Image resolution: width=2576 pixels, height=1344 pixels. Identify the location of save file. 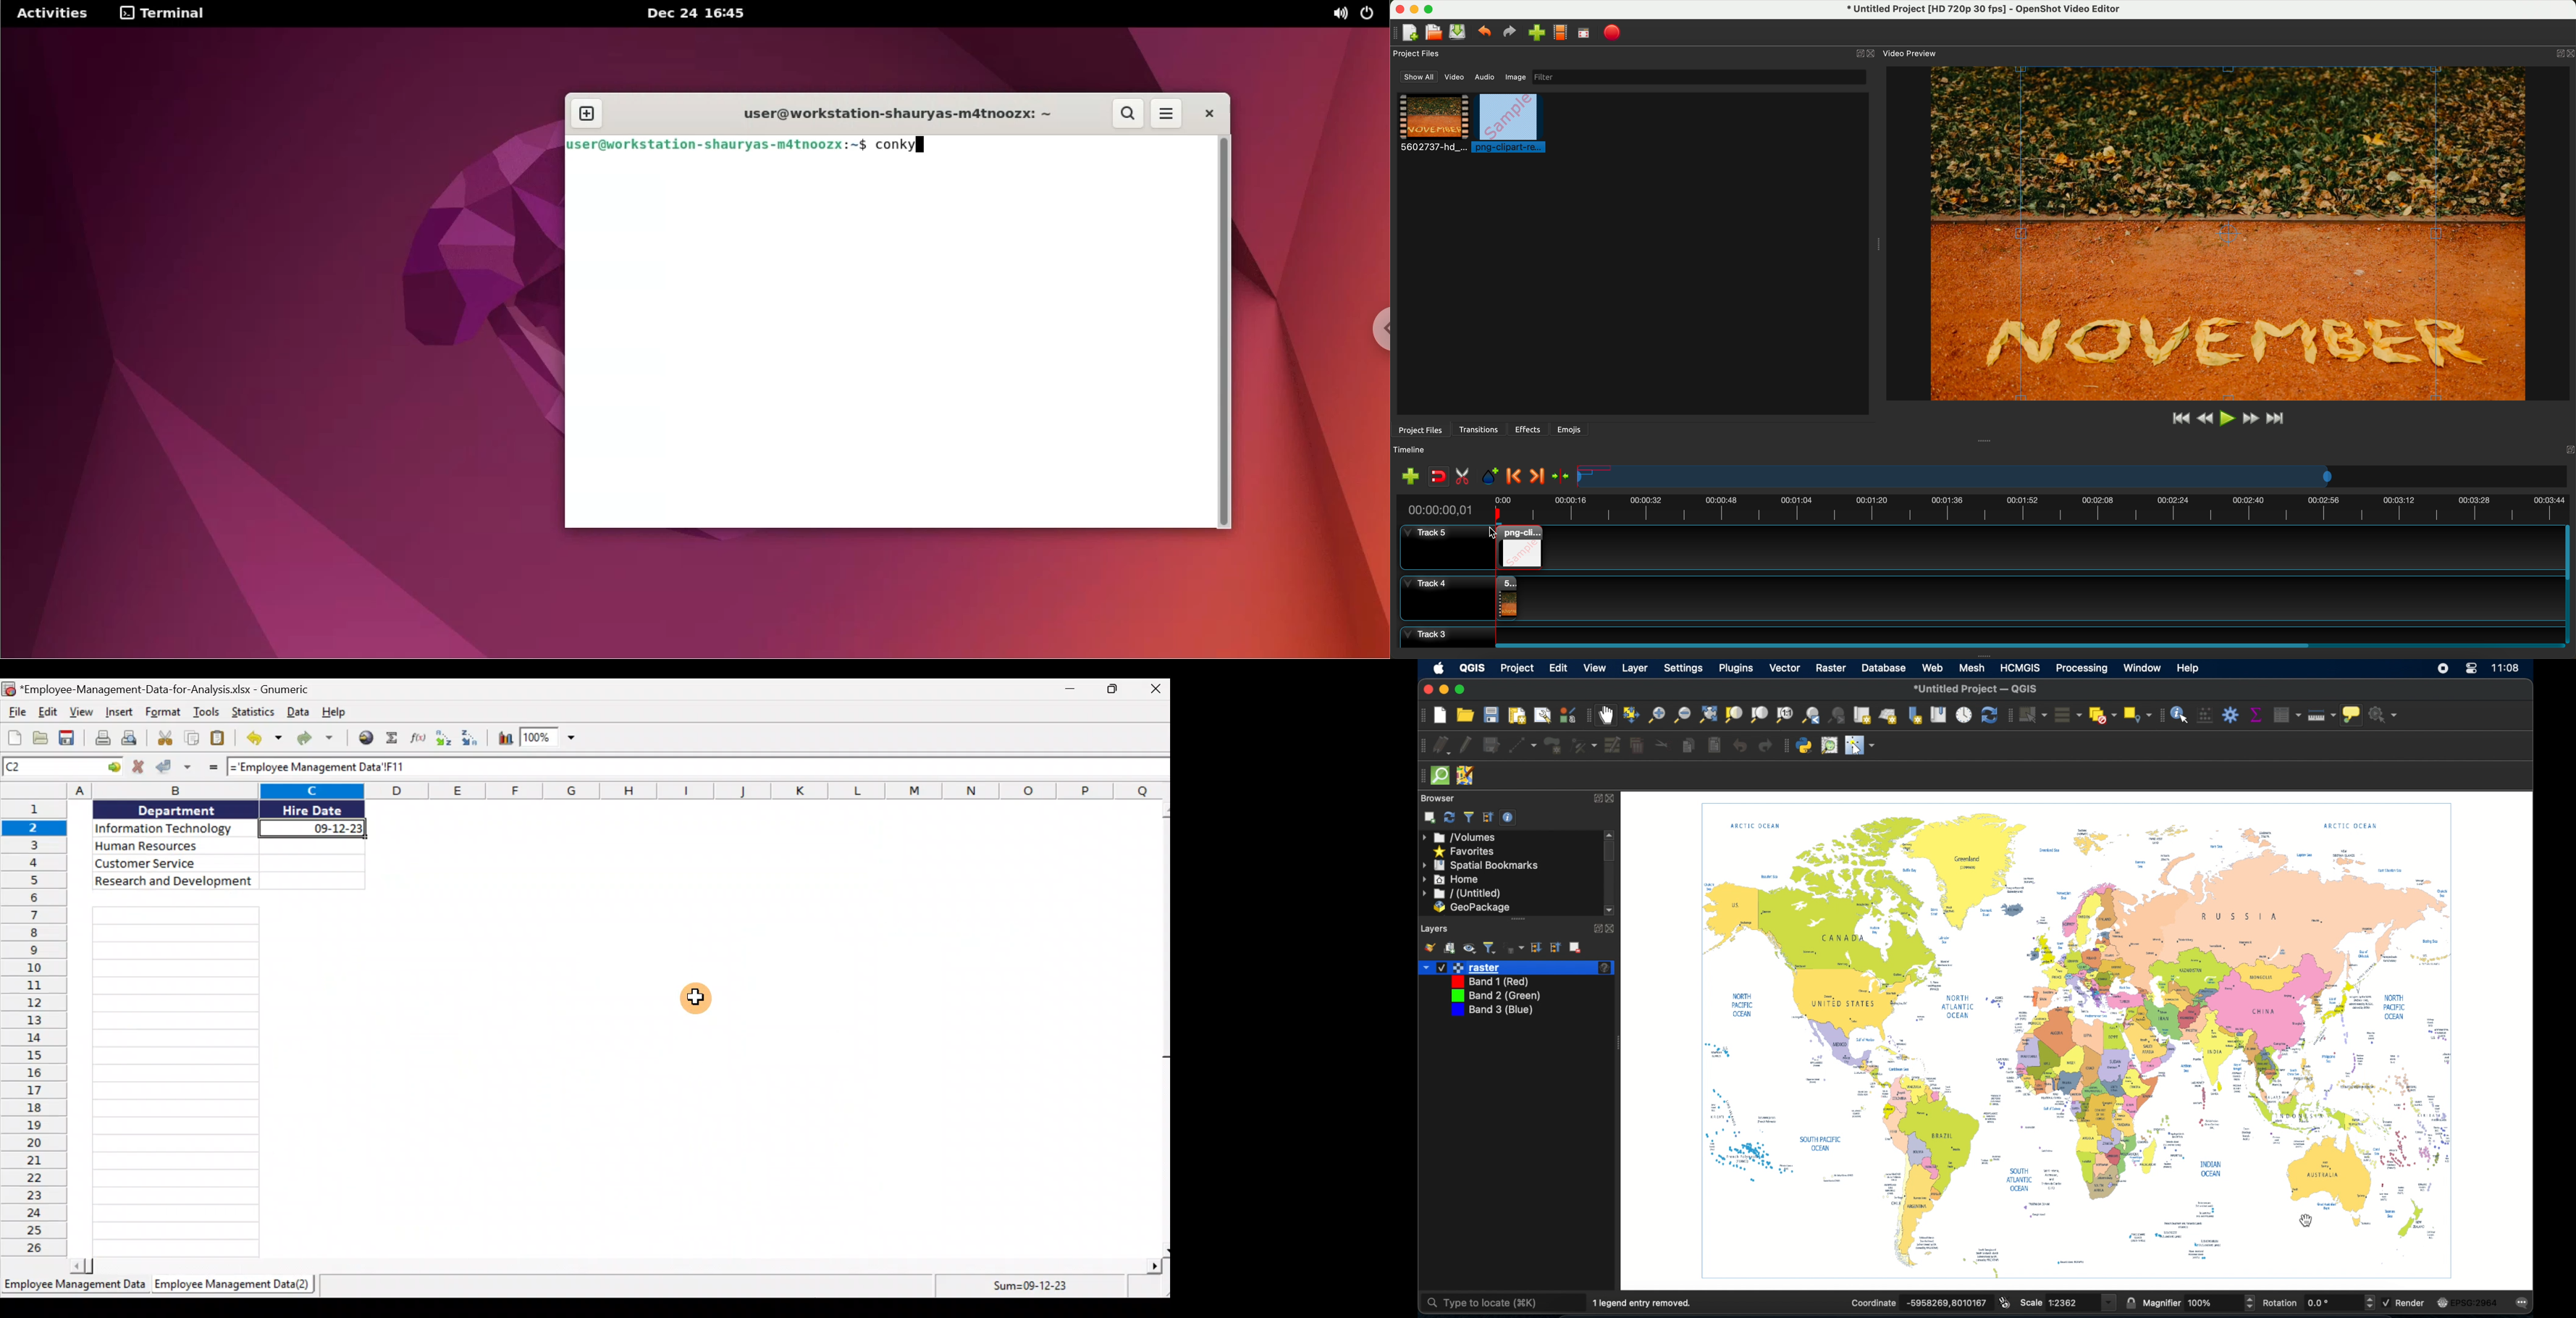
(1459, 32).